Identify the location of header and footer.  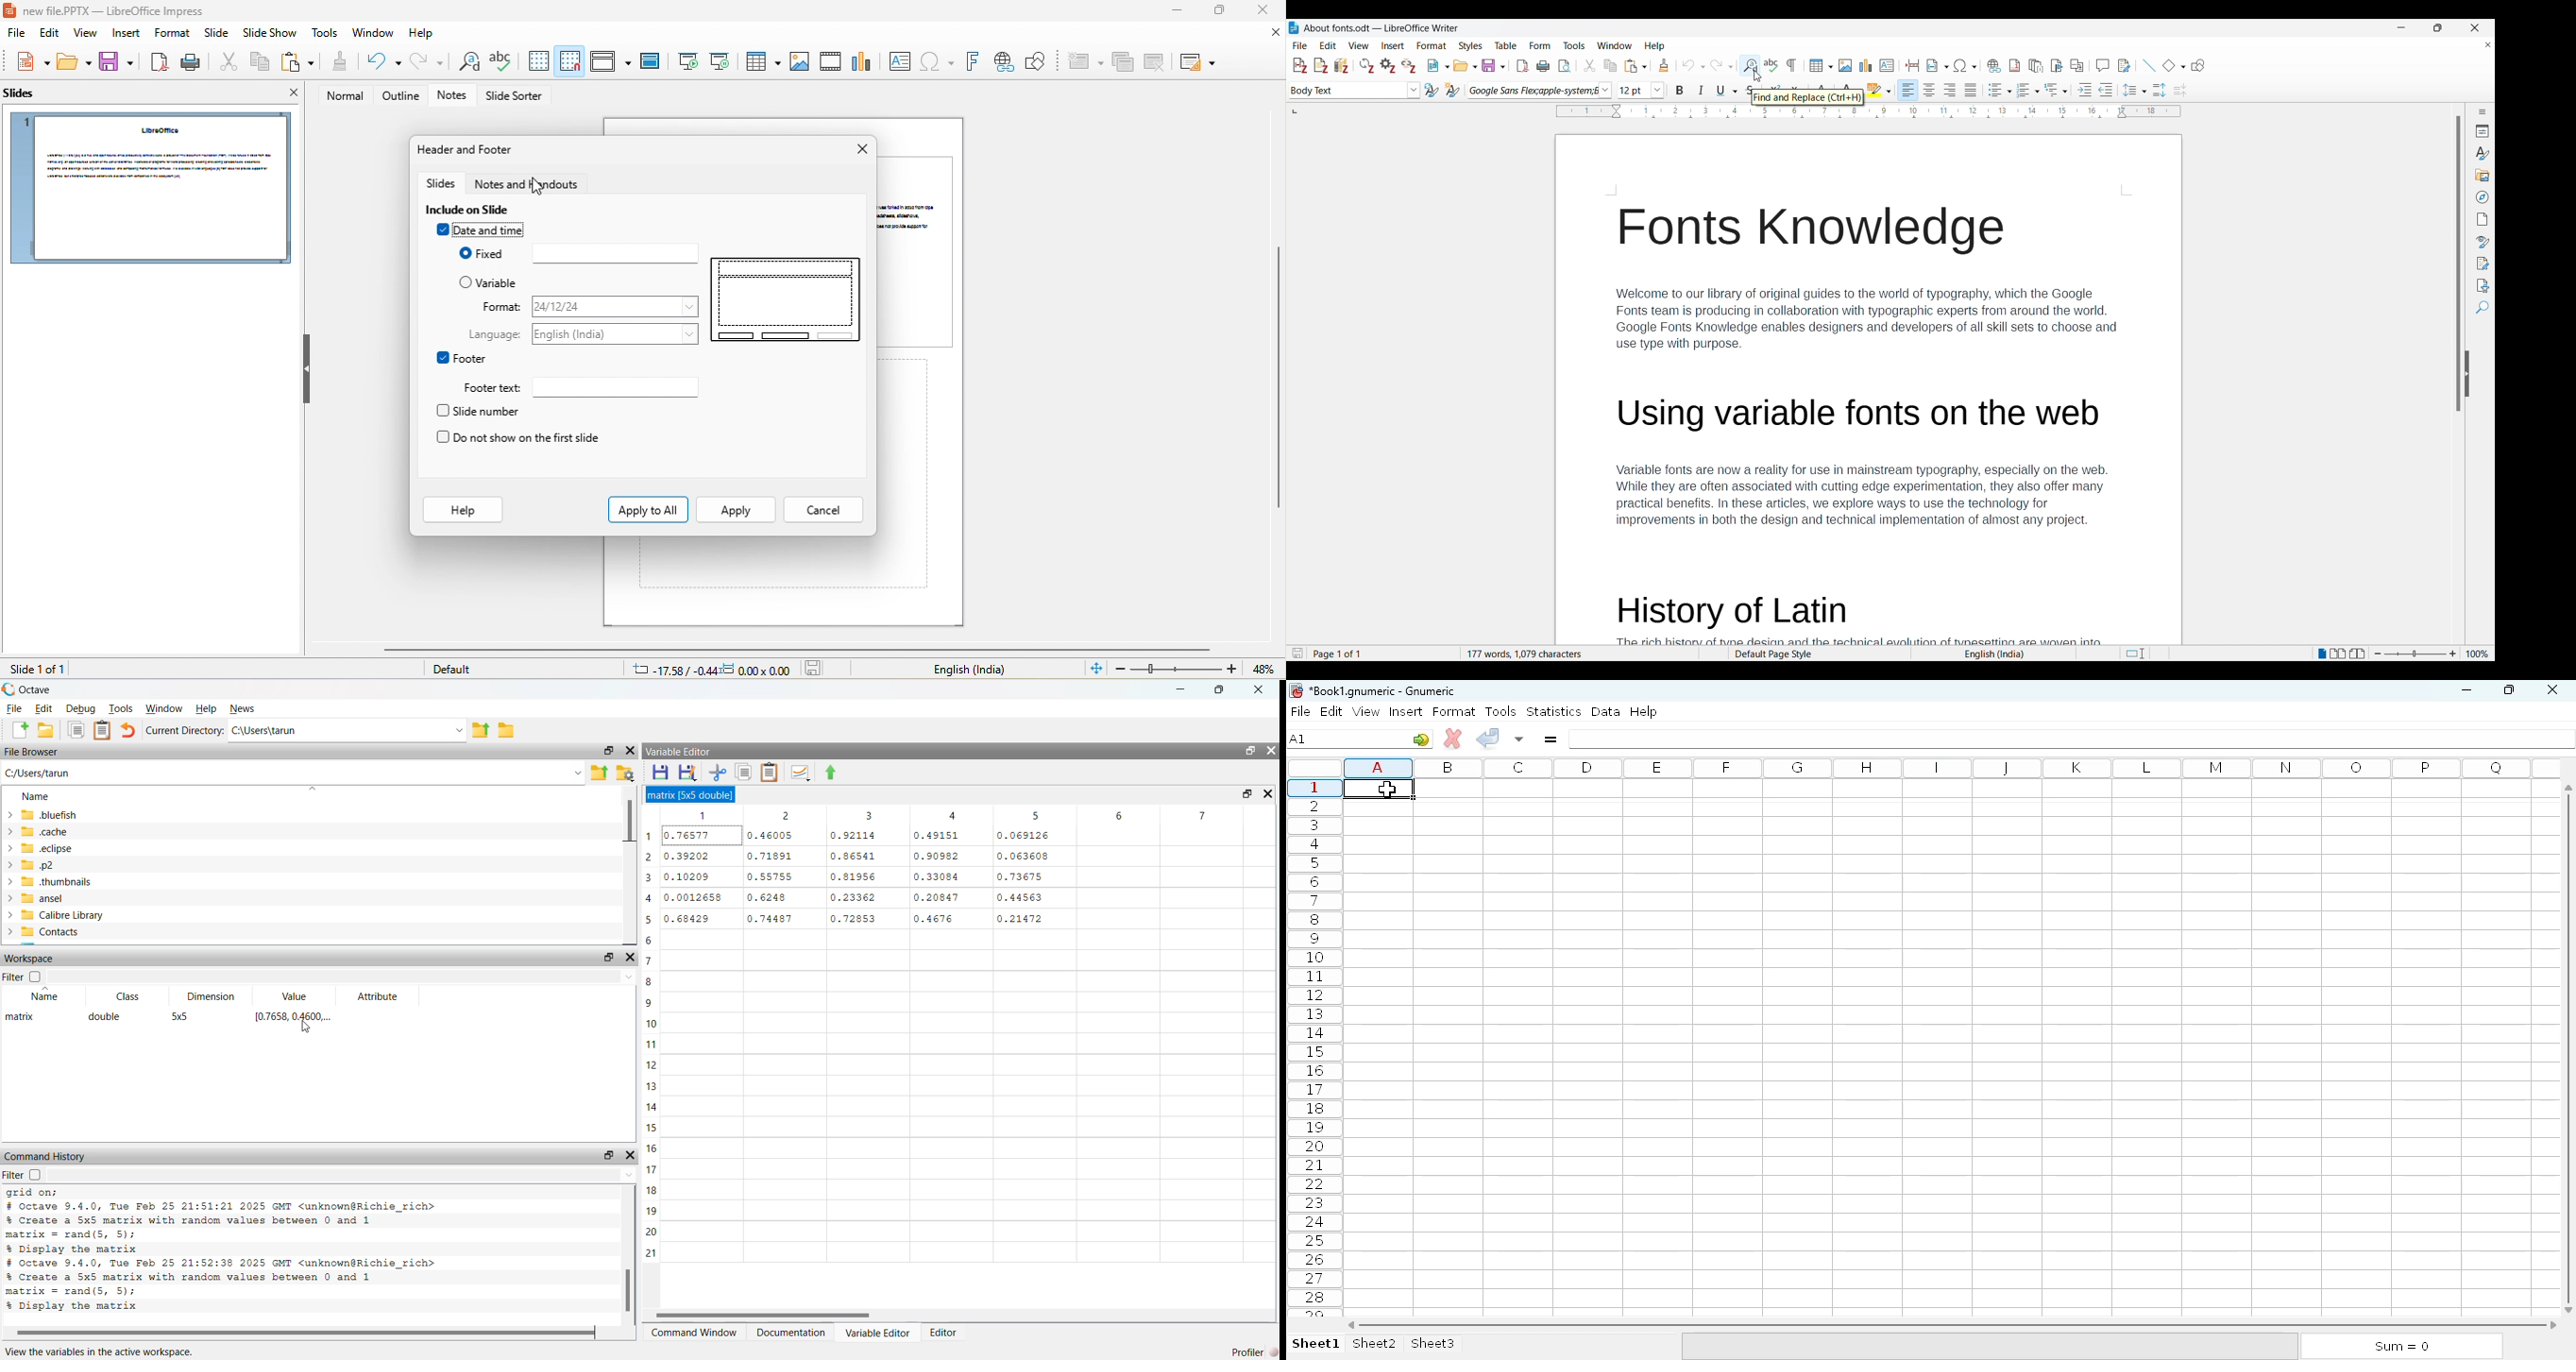
(468, 150).